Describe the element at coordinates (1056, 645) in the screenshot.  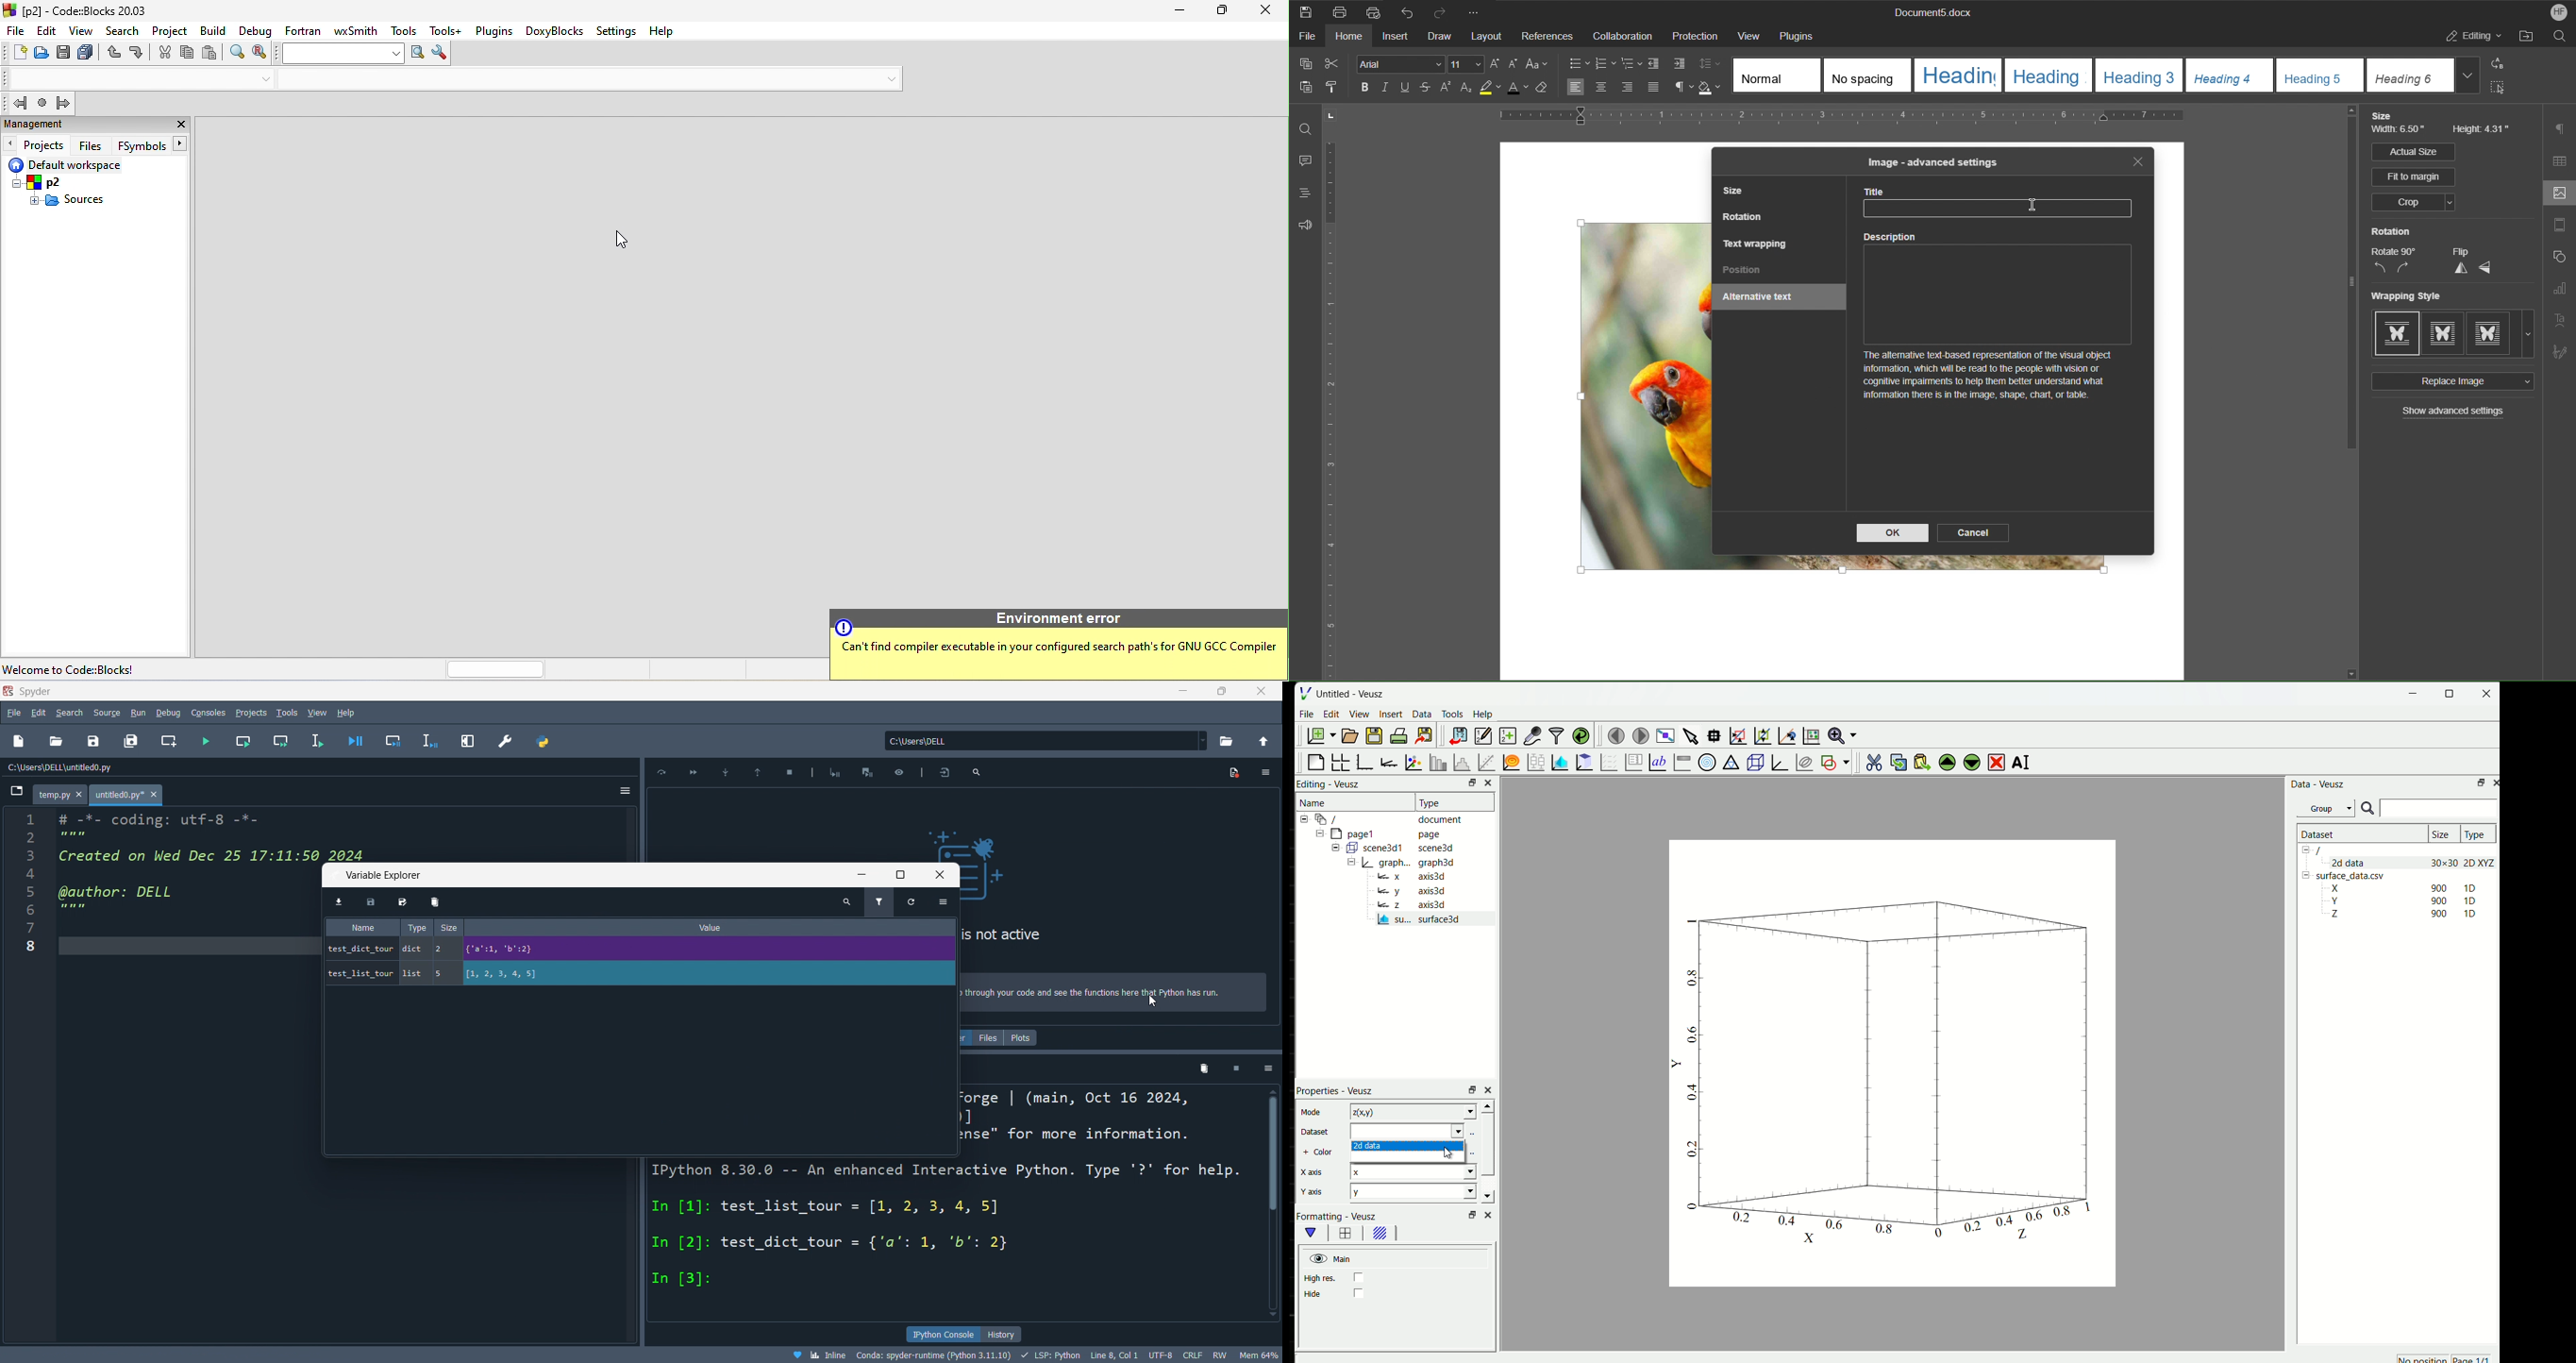
I see `environment error` at that location.